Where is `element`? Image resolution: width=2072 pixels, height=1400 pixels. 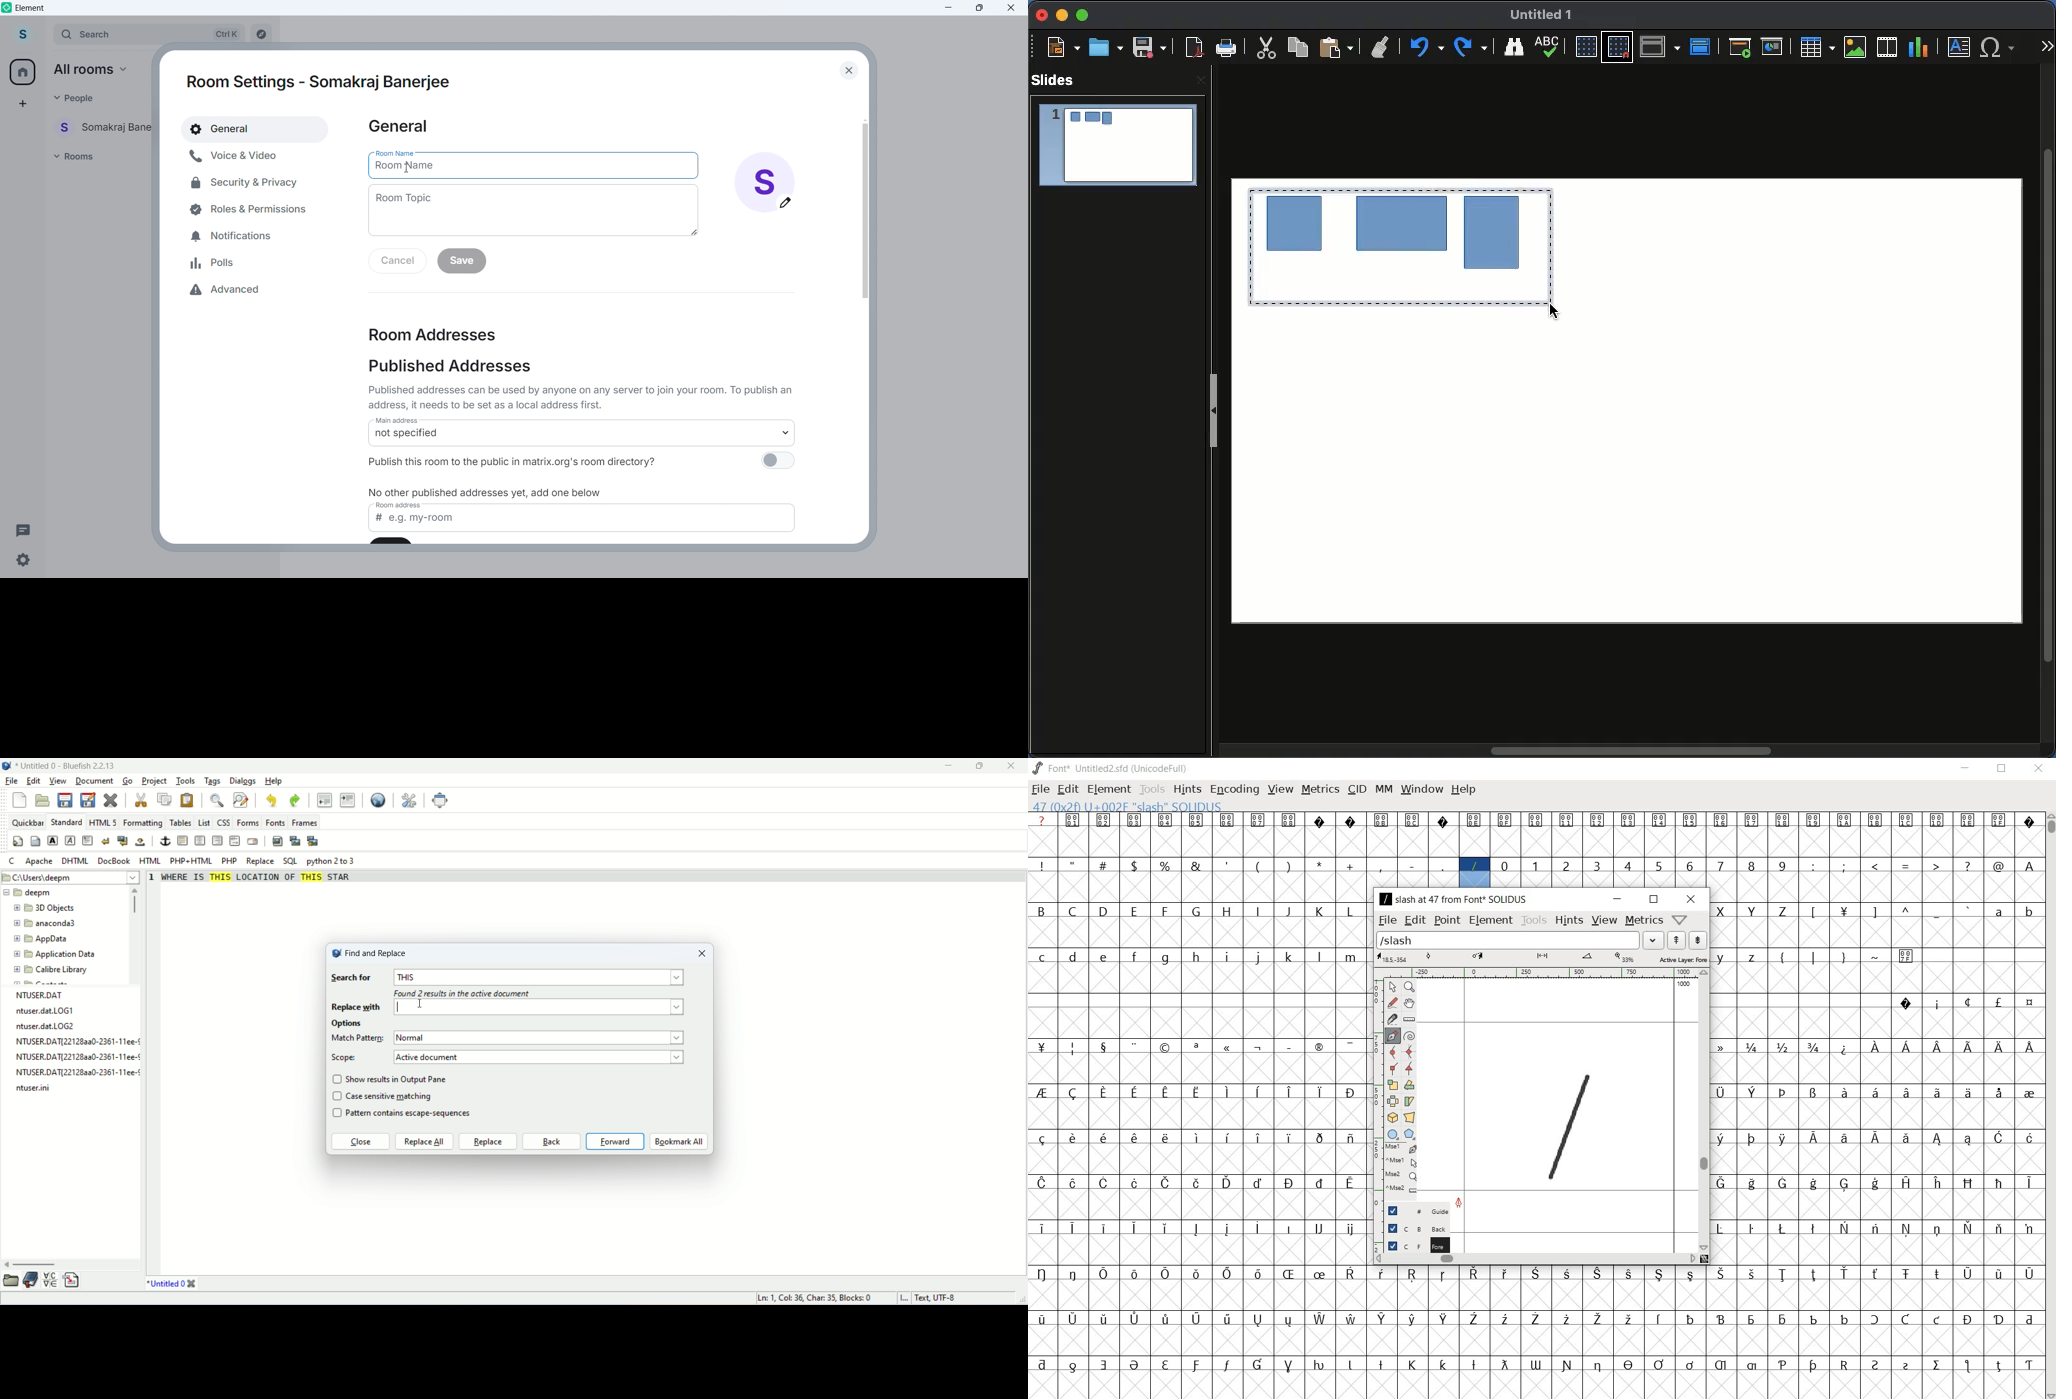
element is located at coordinates (30, 7).